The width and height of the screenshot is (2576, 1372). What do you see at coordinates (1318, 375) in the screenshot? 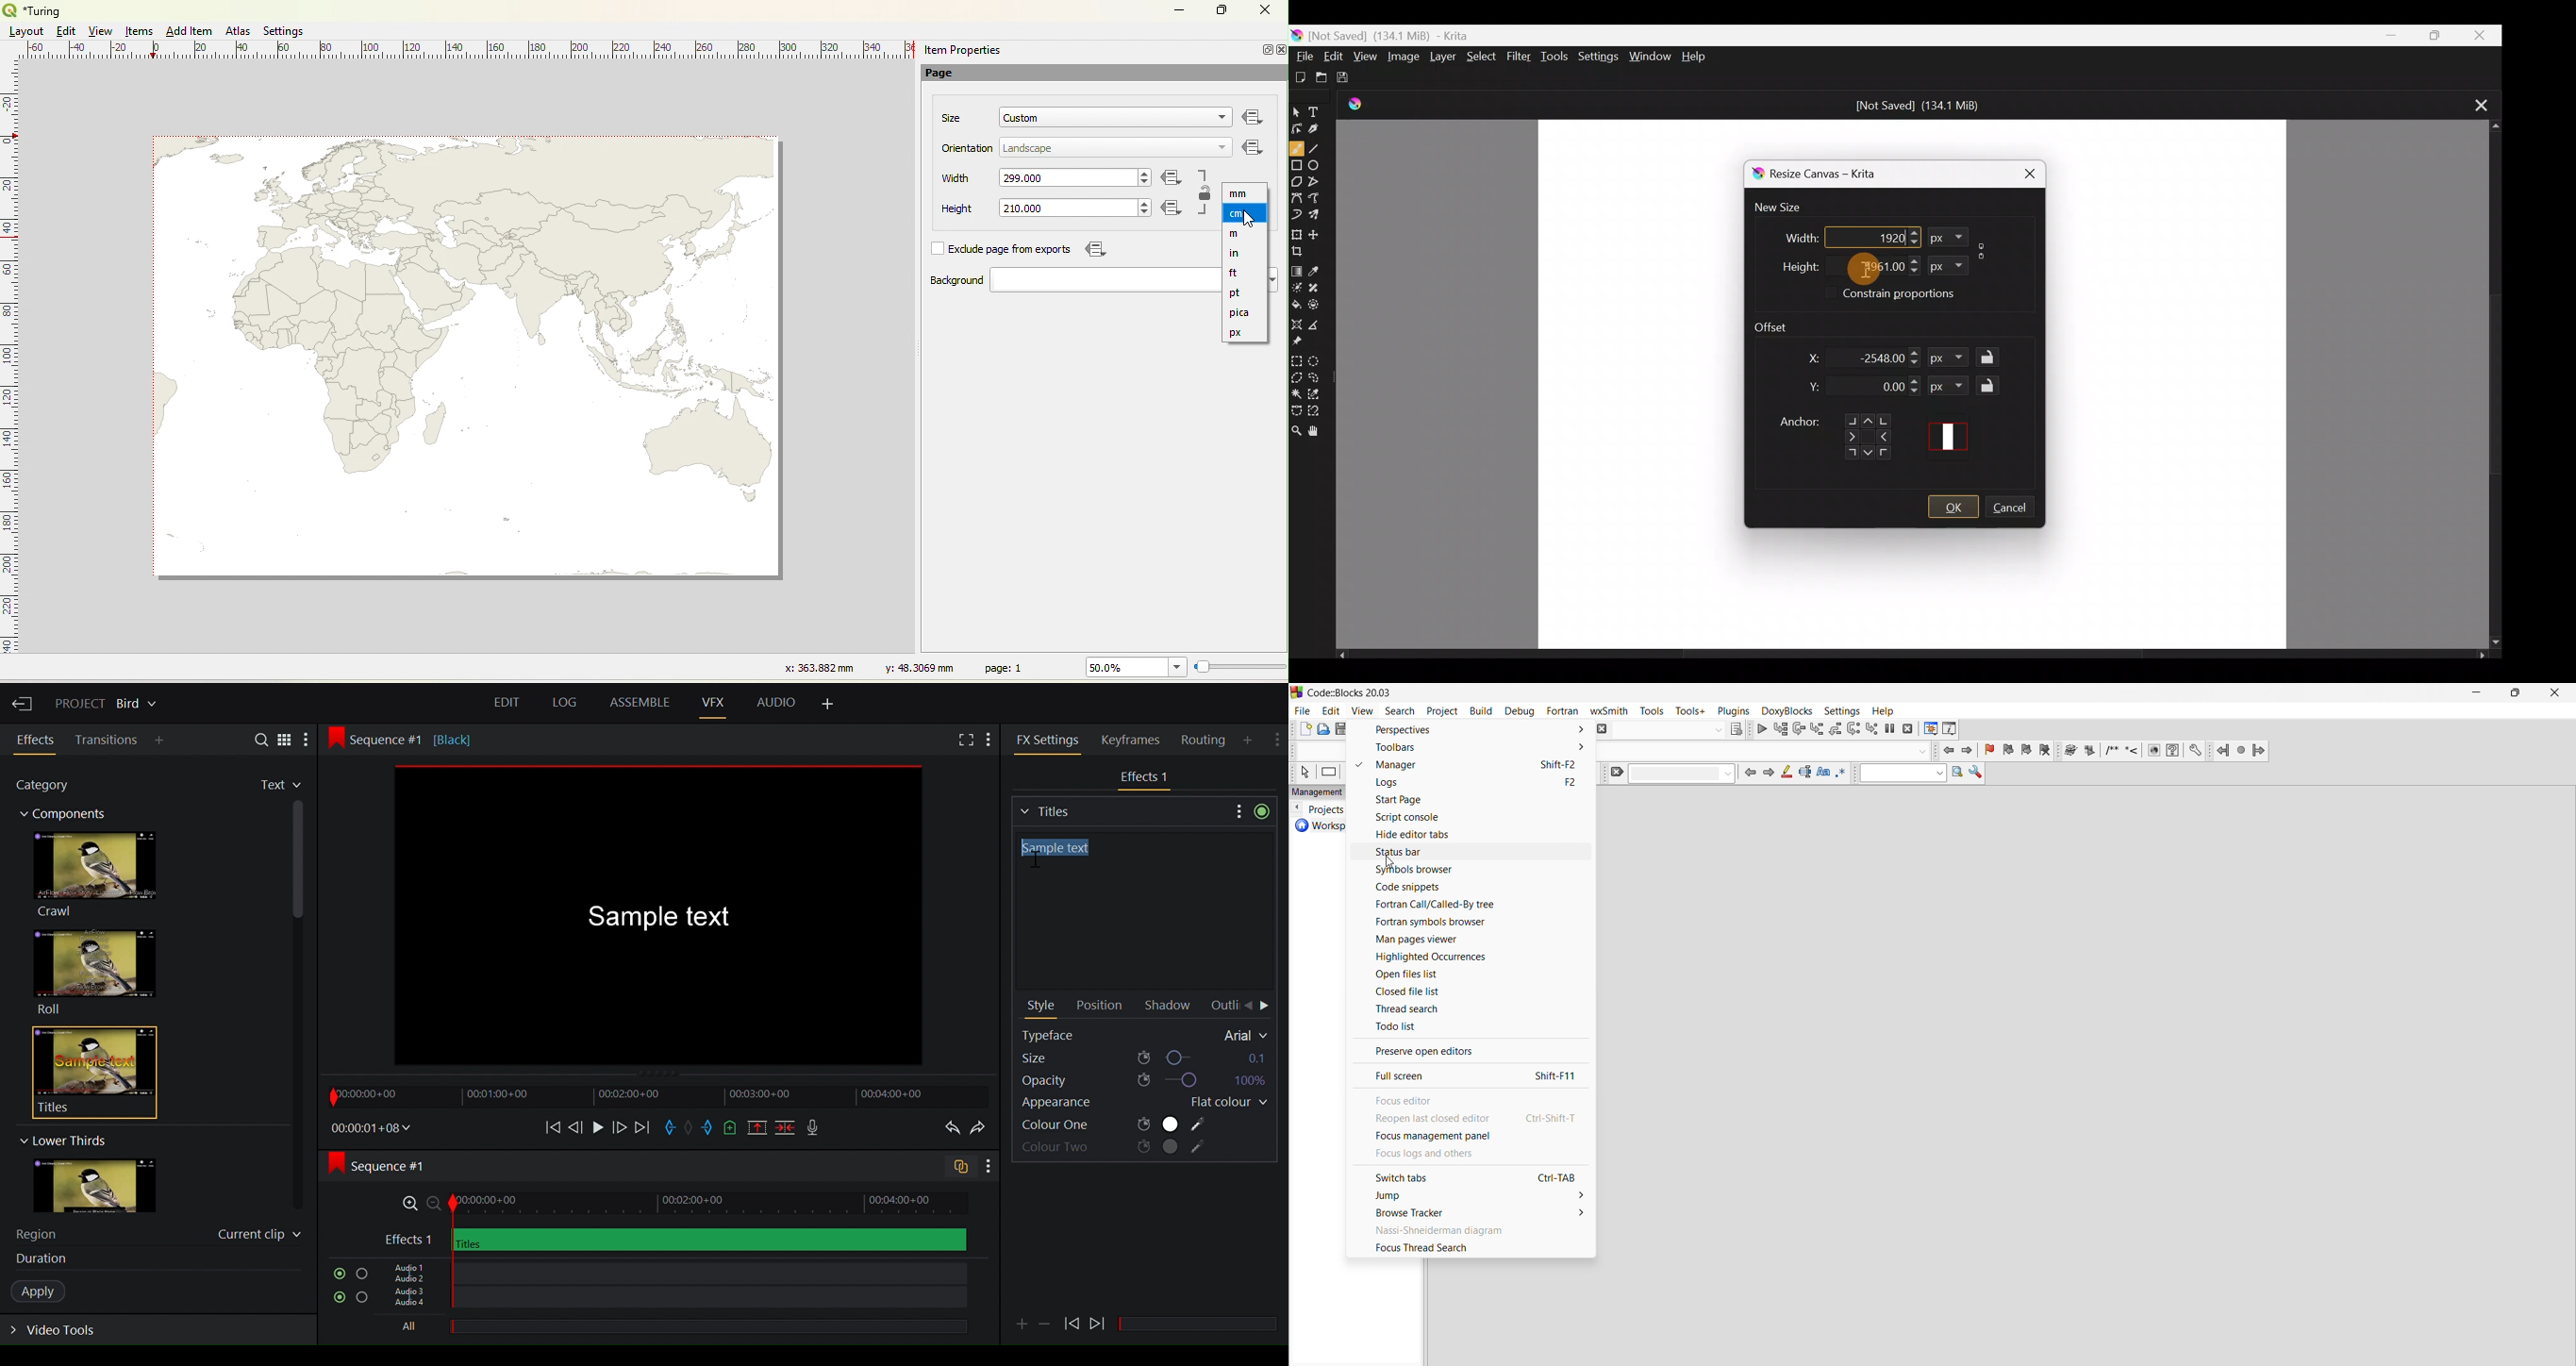
I see `Freehand selection tool` at bounding box center [1318, 375].